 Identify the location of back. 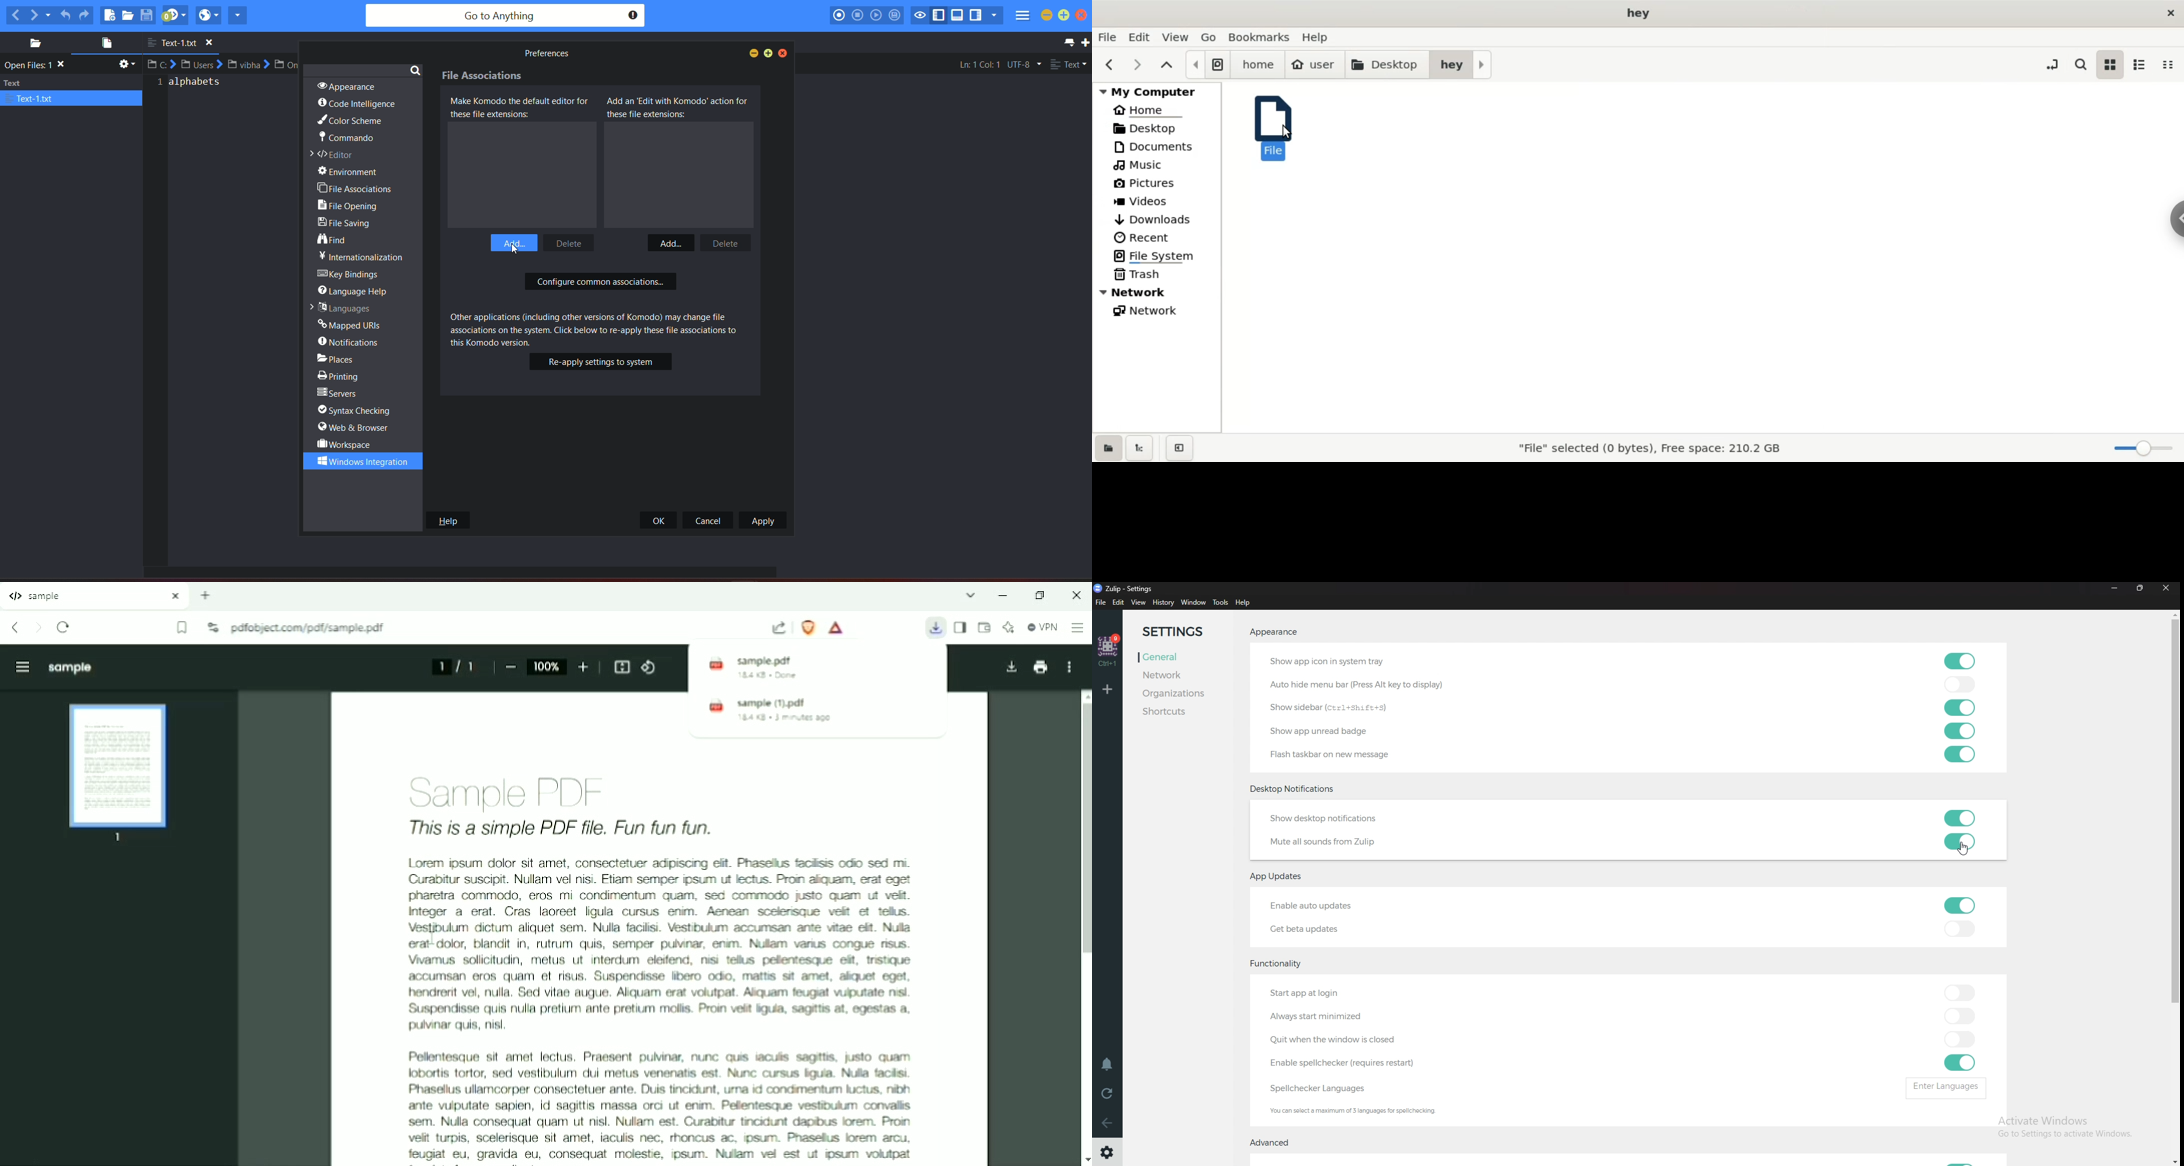
(1108, 1123).